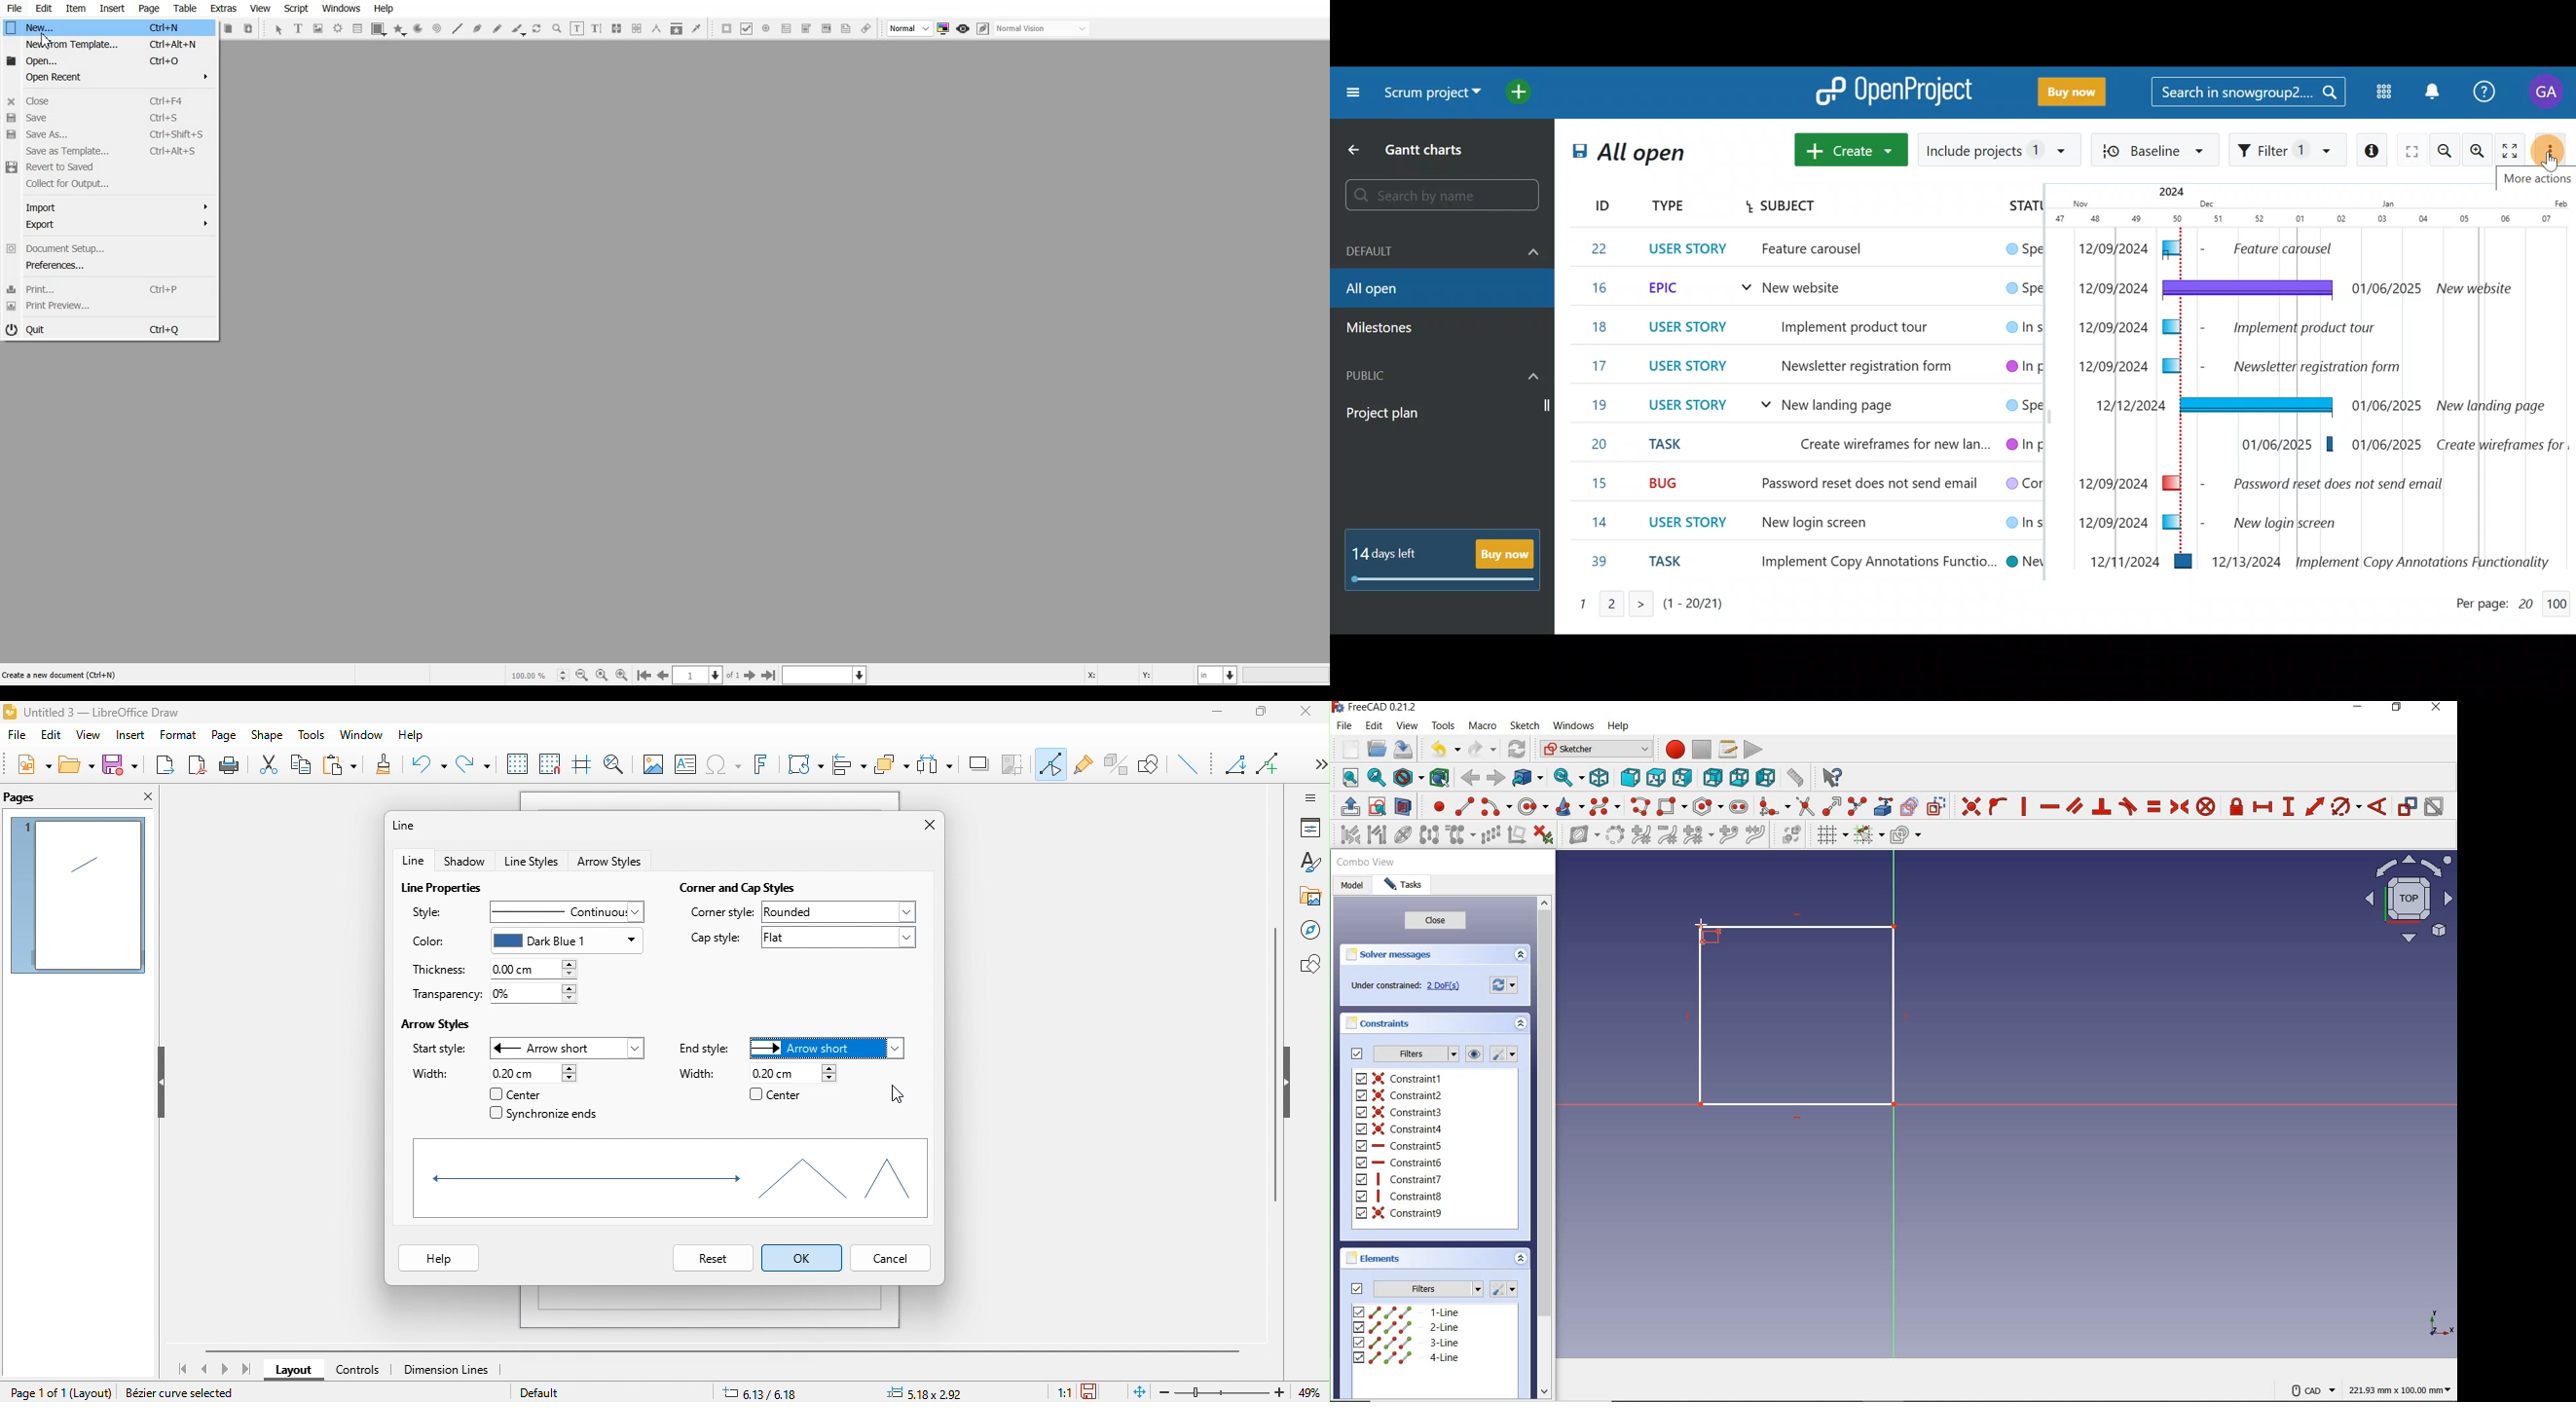  I want to click on Select visual appearance of the display, so click(1043, 29).